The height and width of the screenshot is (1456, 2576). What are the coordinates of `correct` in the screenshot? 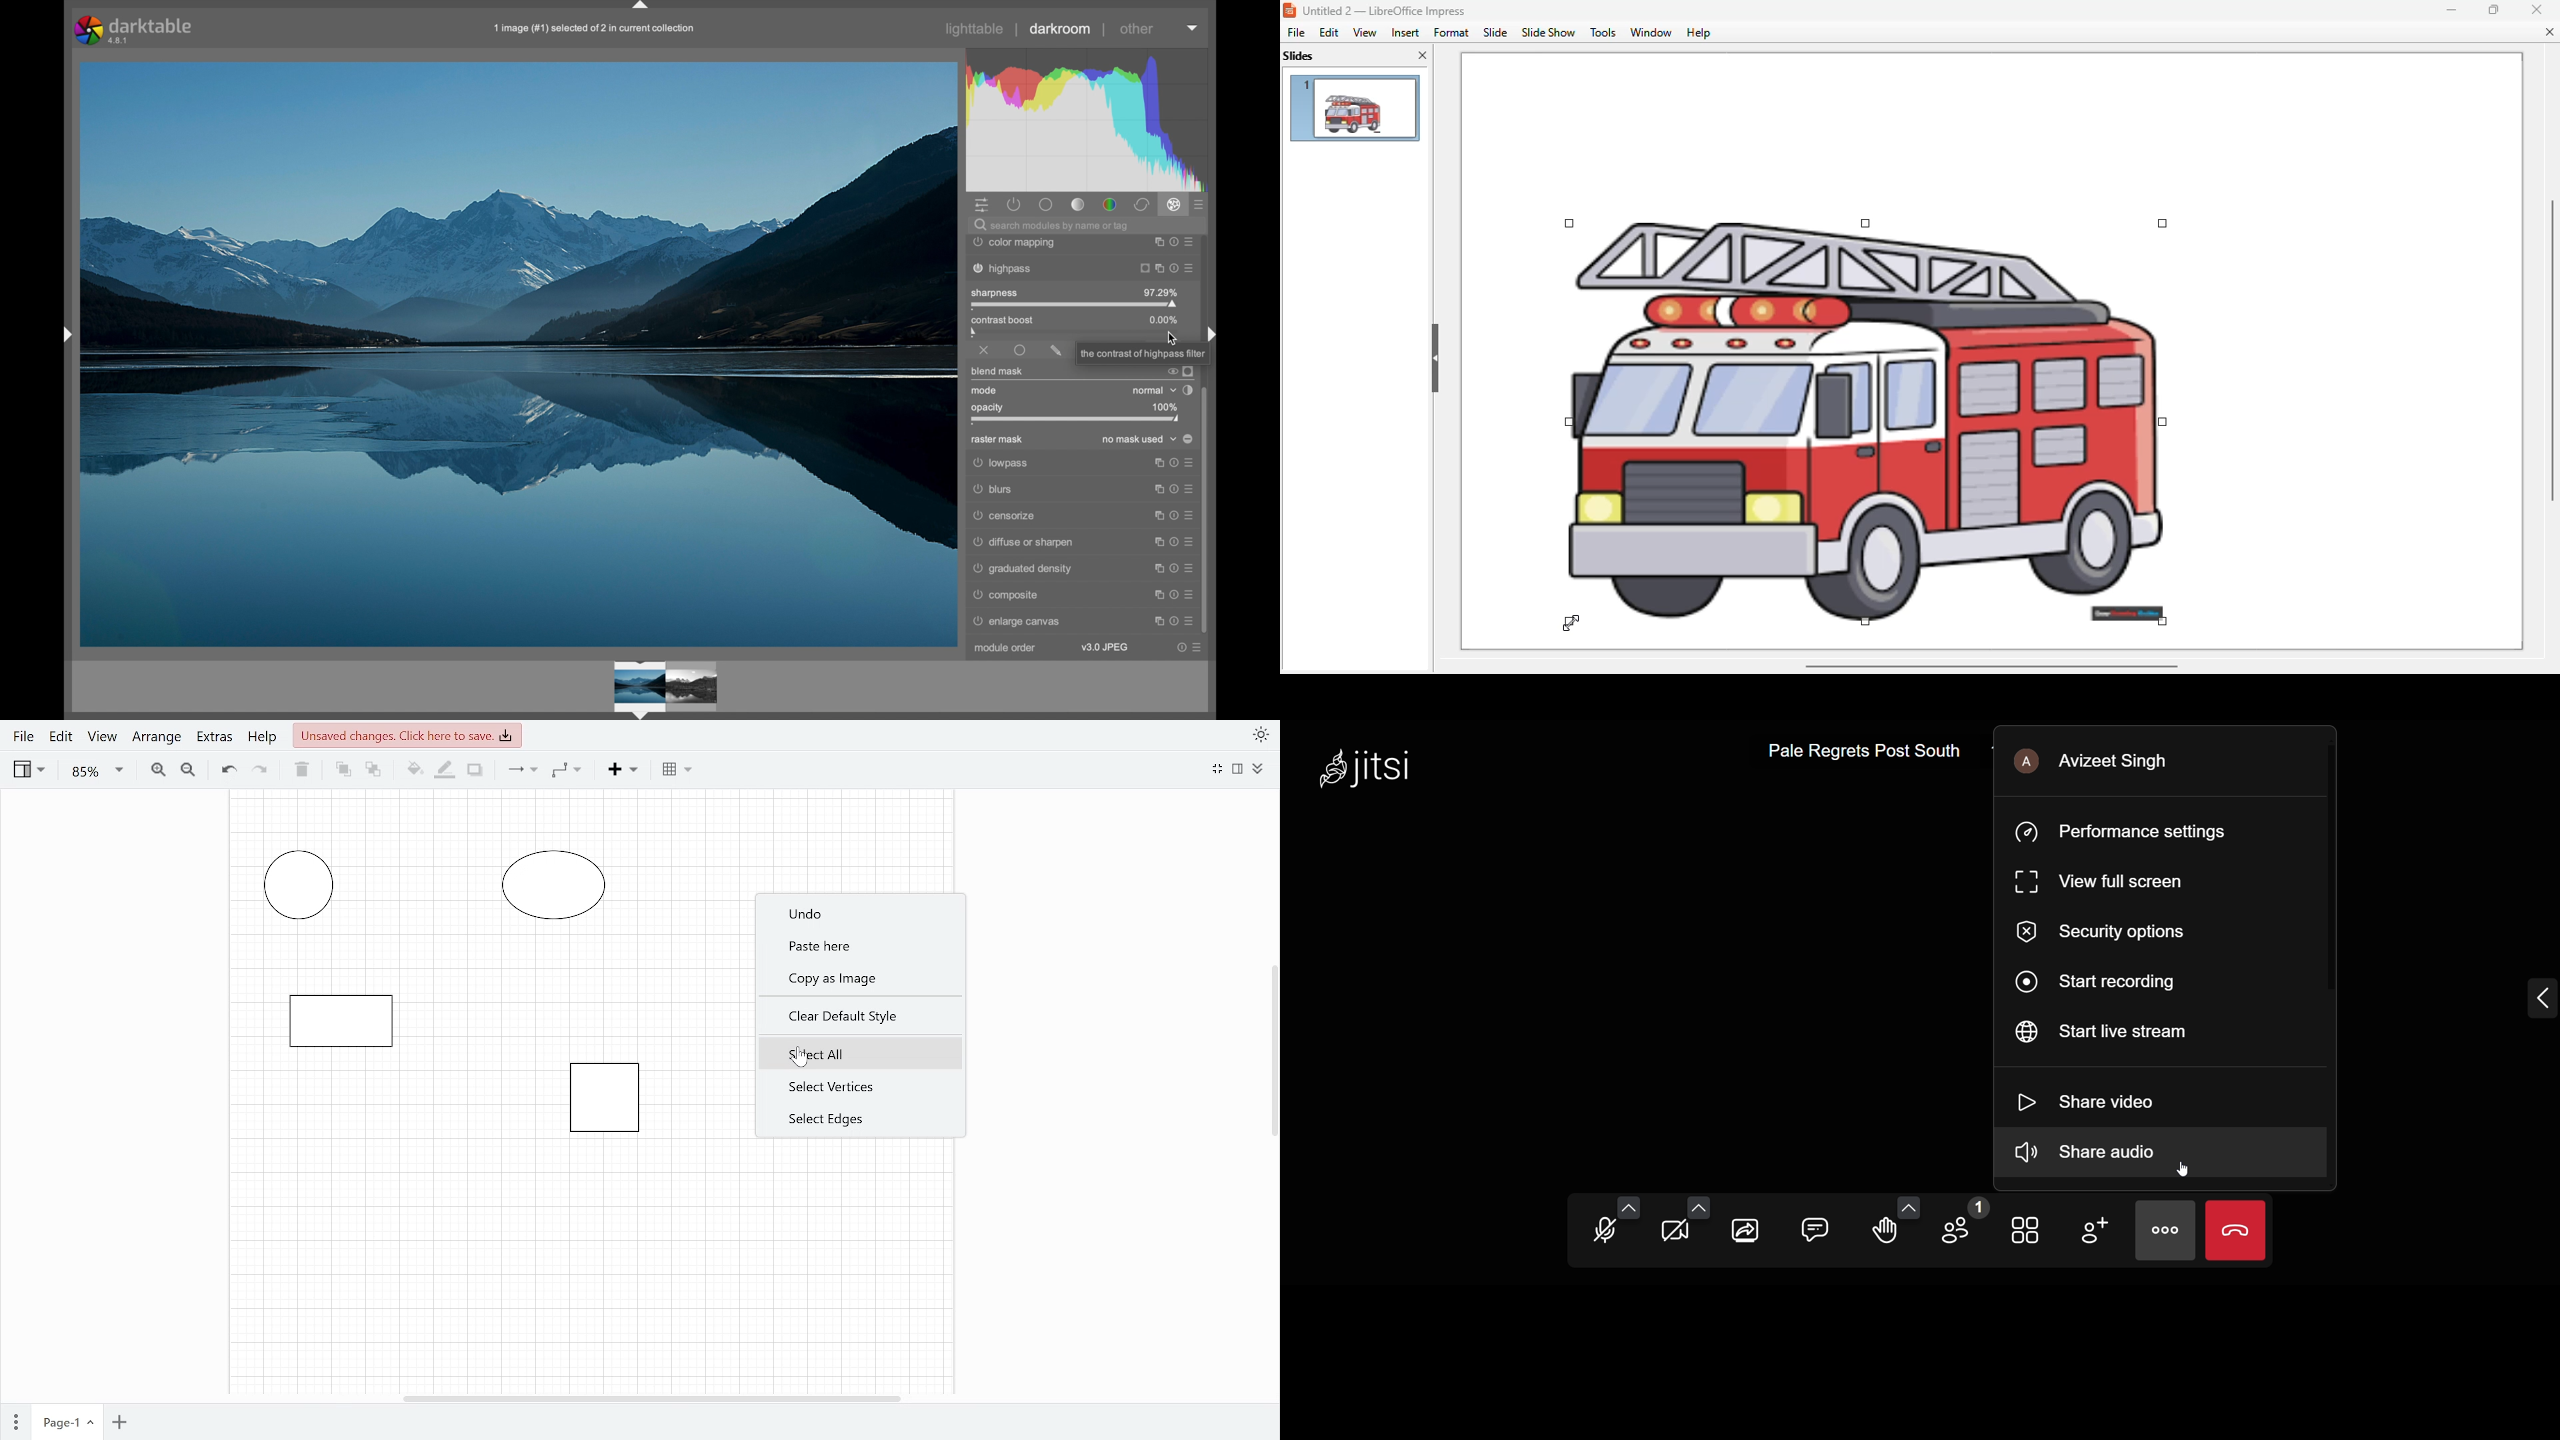 It's located at (1141, 205).